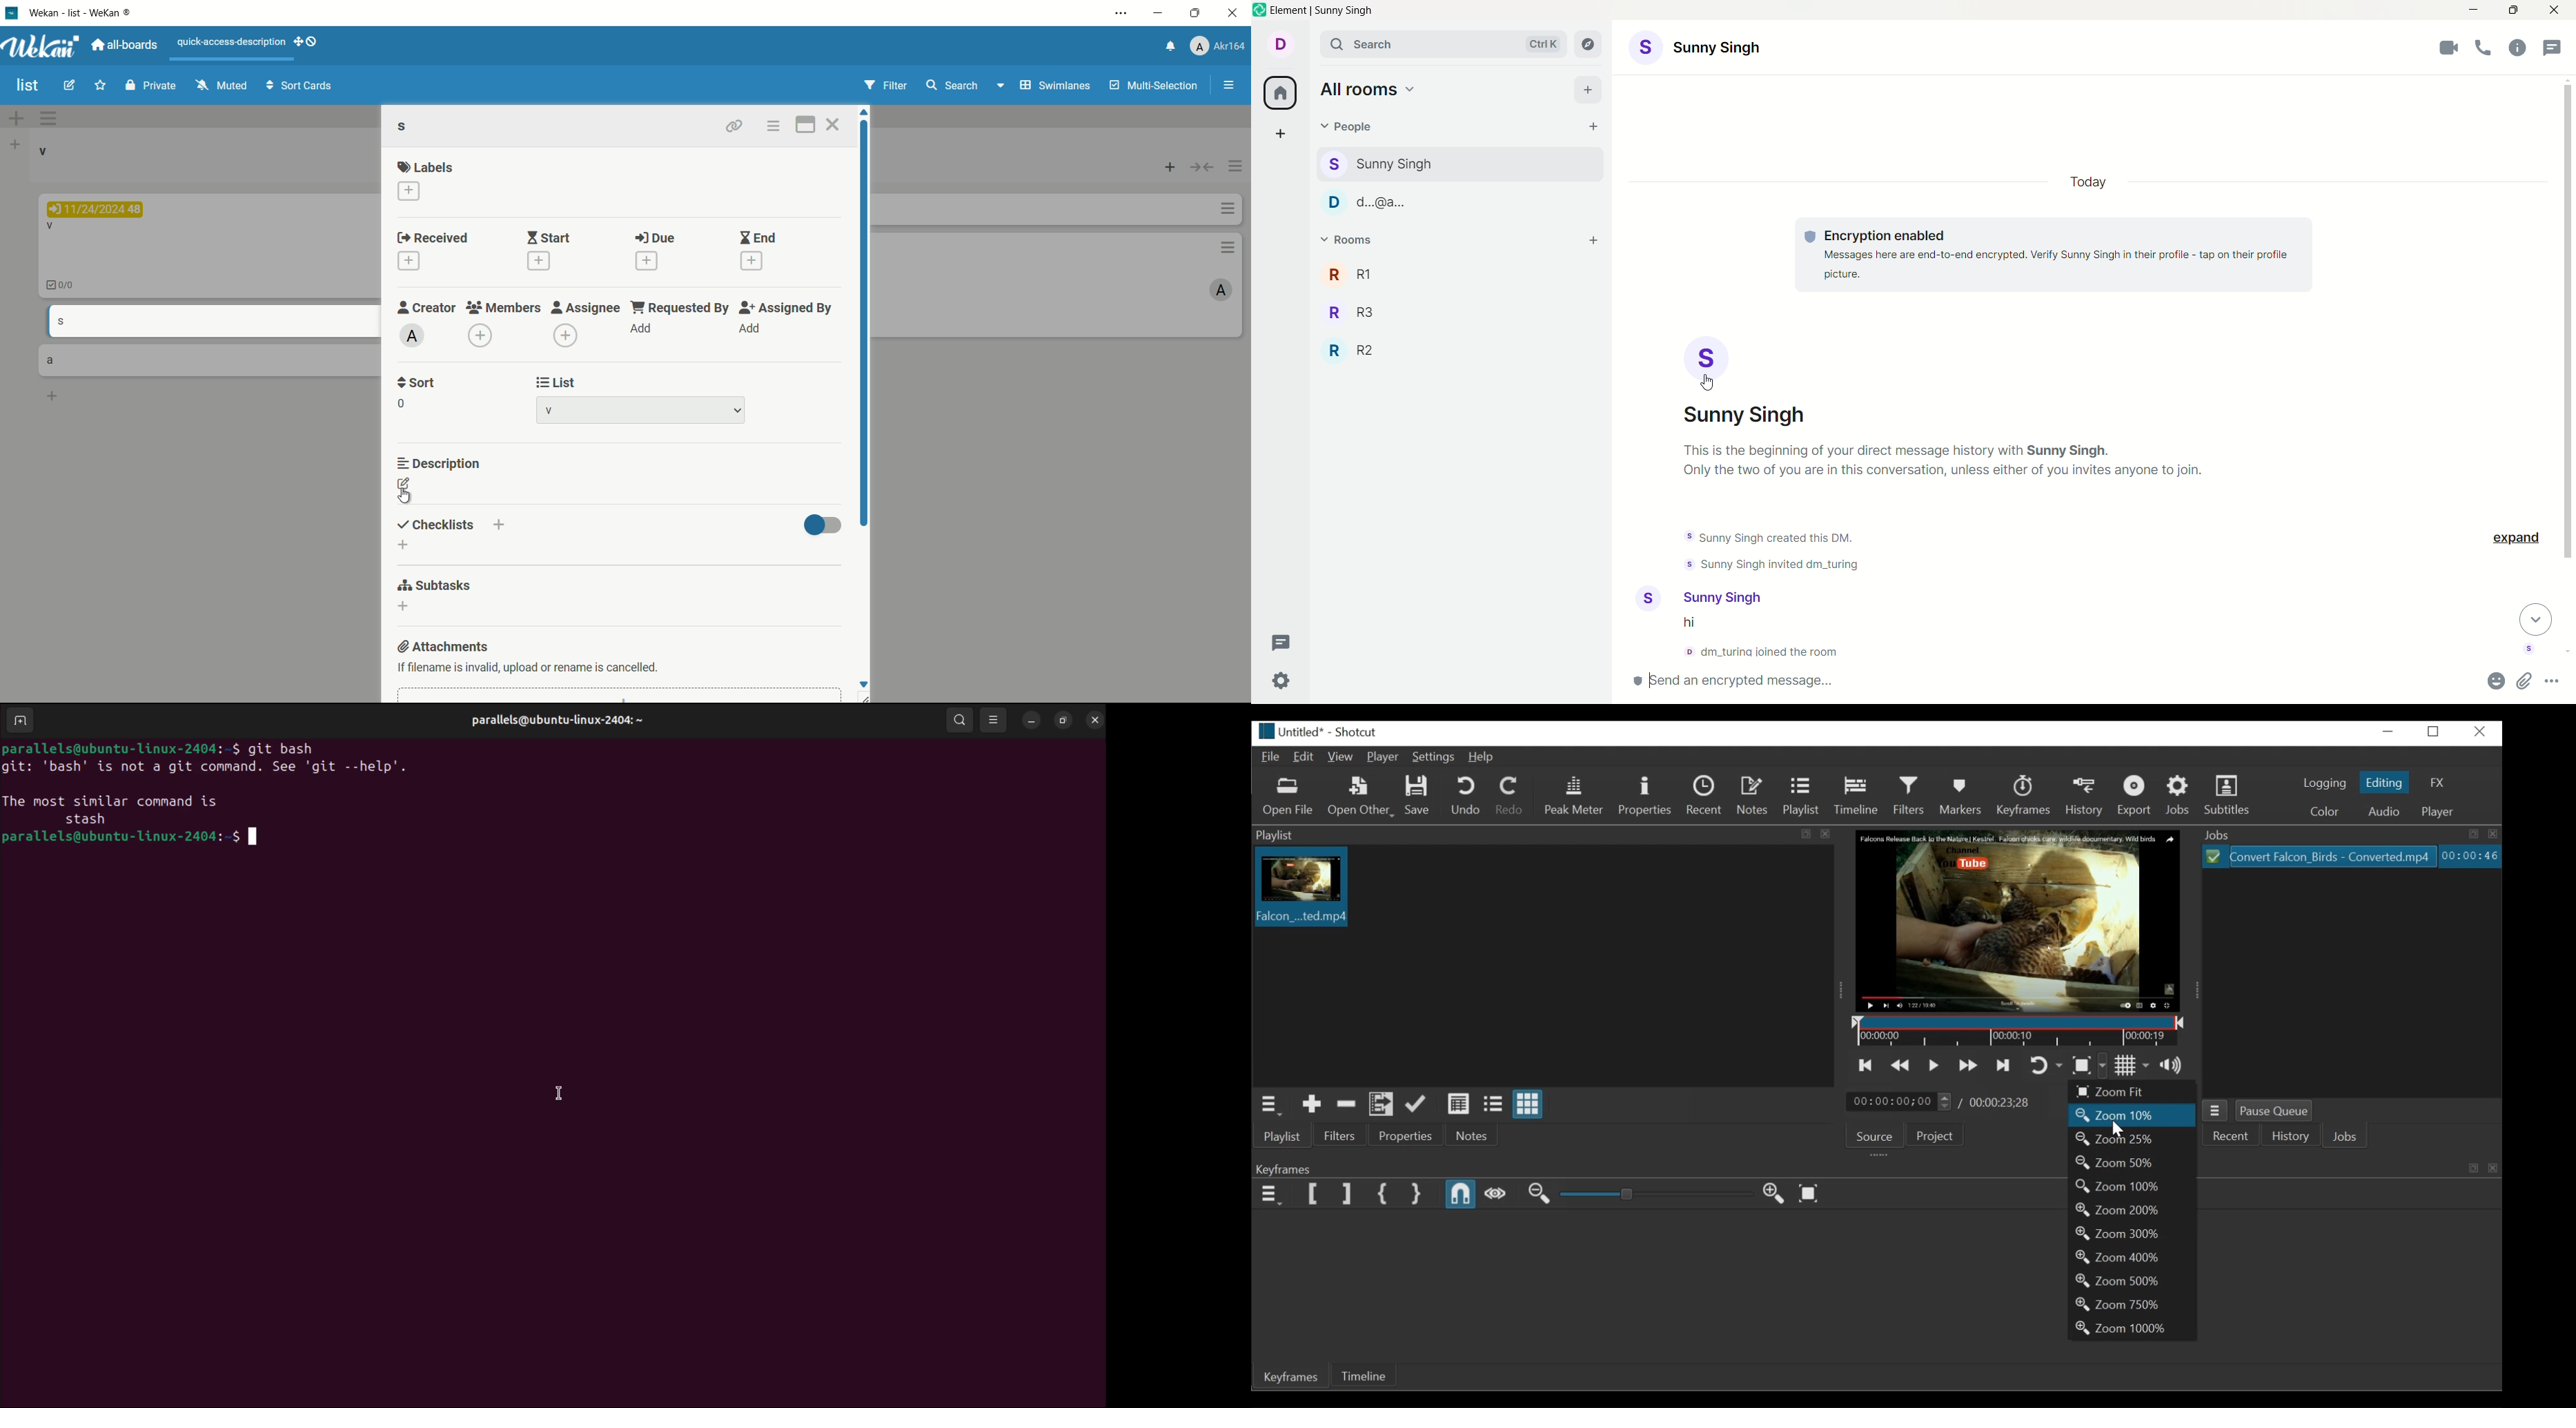 This screenshot has width=2576, height=1428. Describe the element at coordinates (2347, 834) in the screenshot. I see `Jobs Panel` at that location.